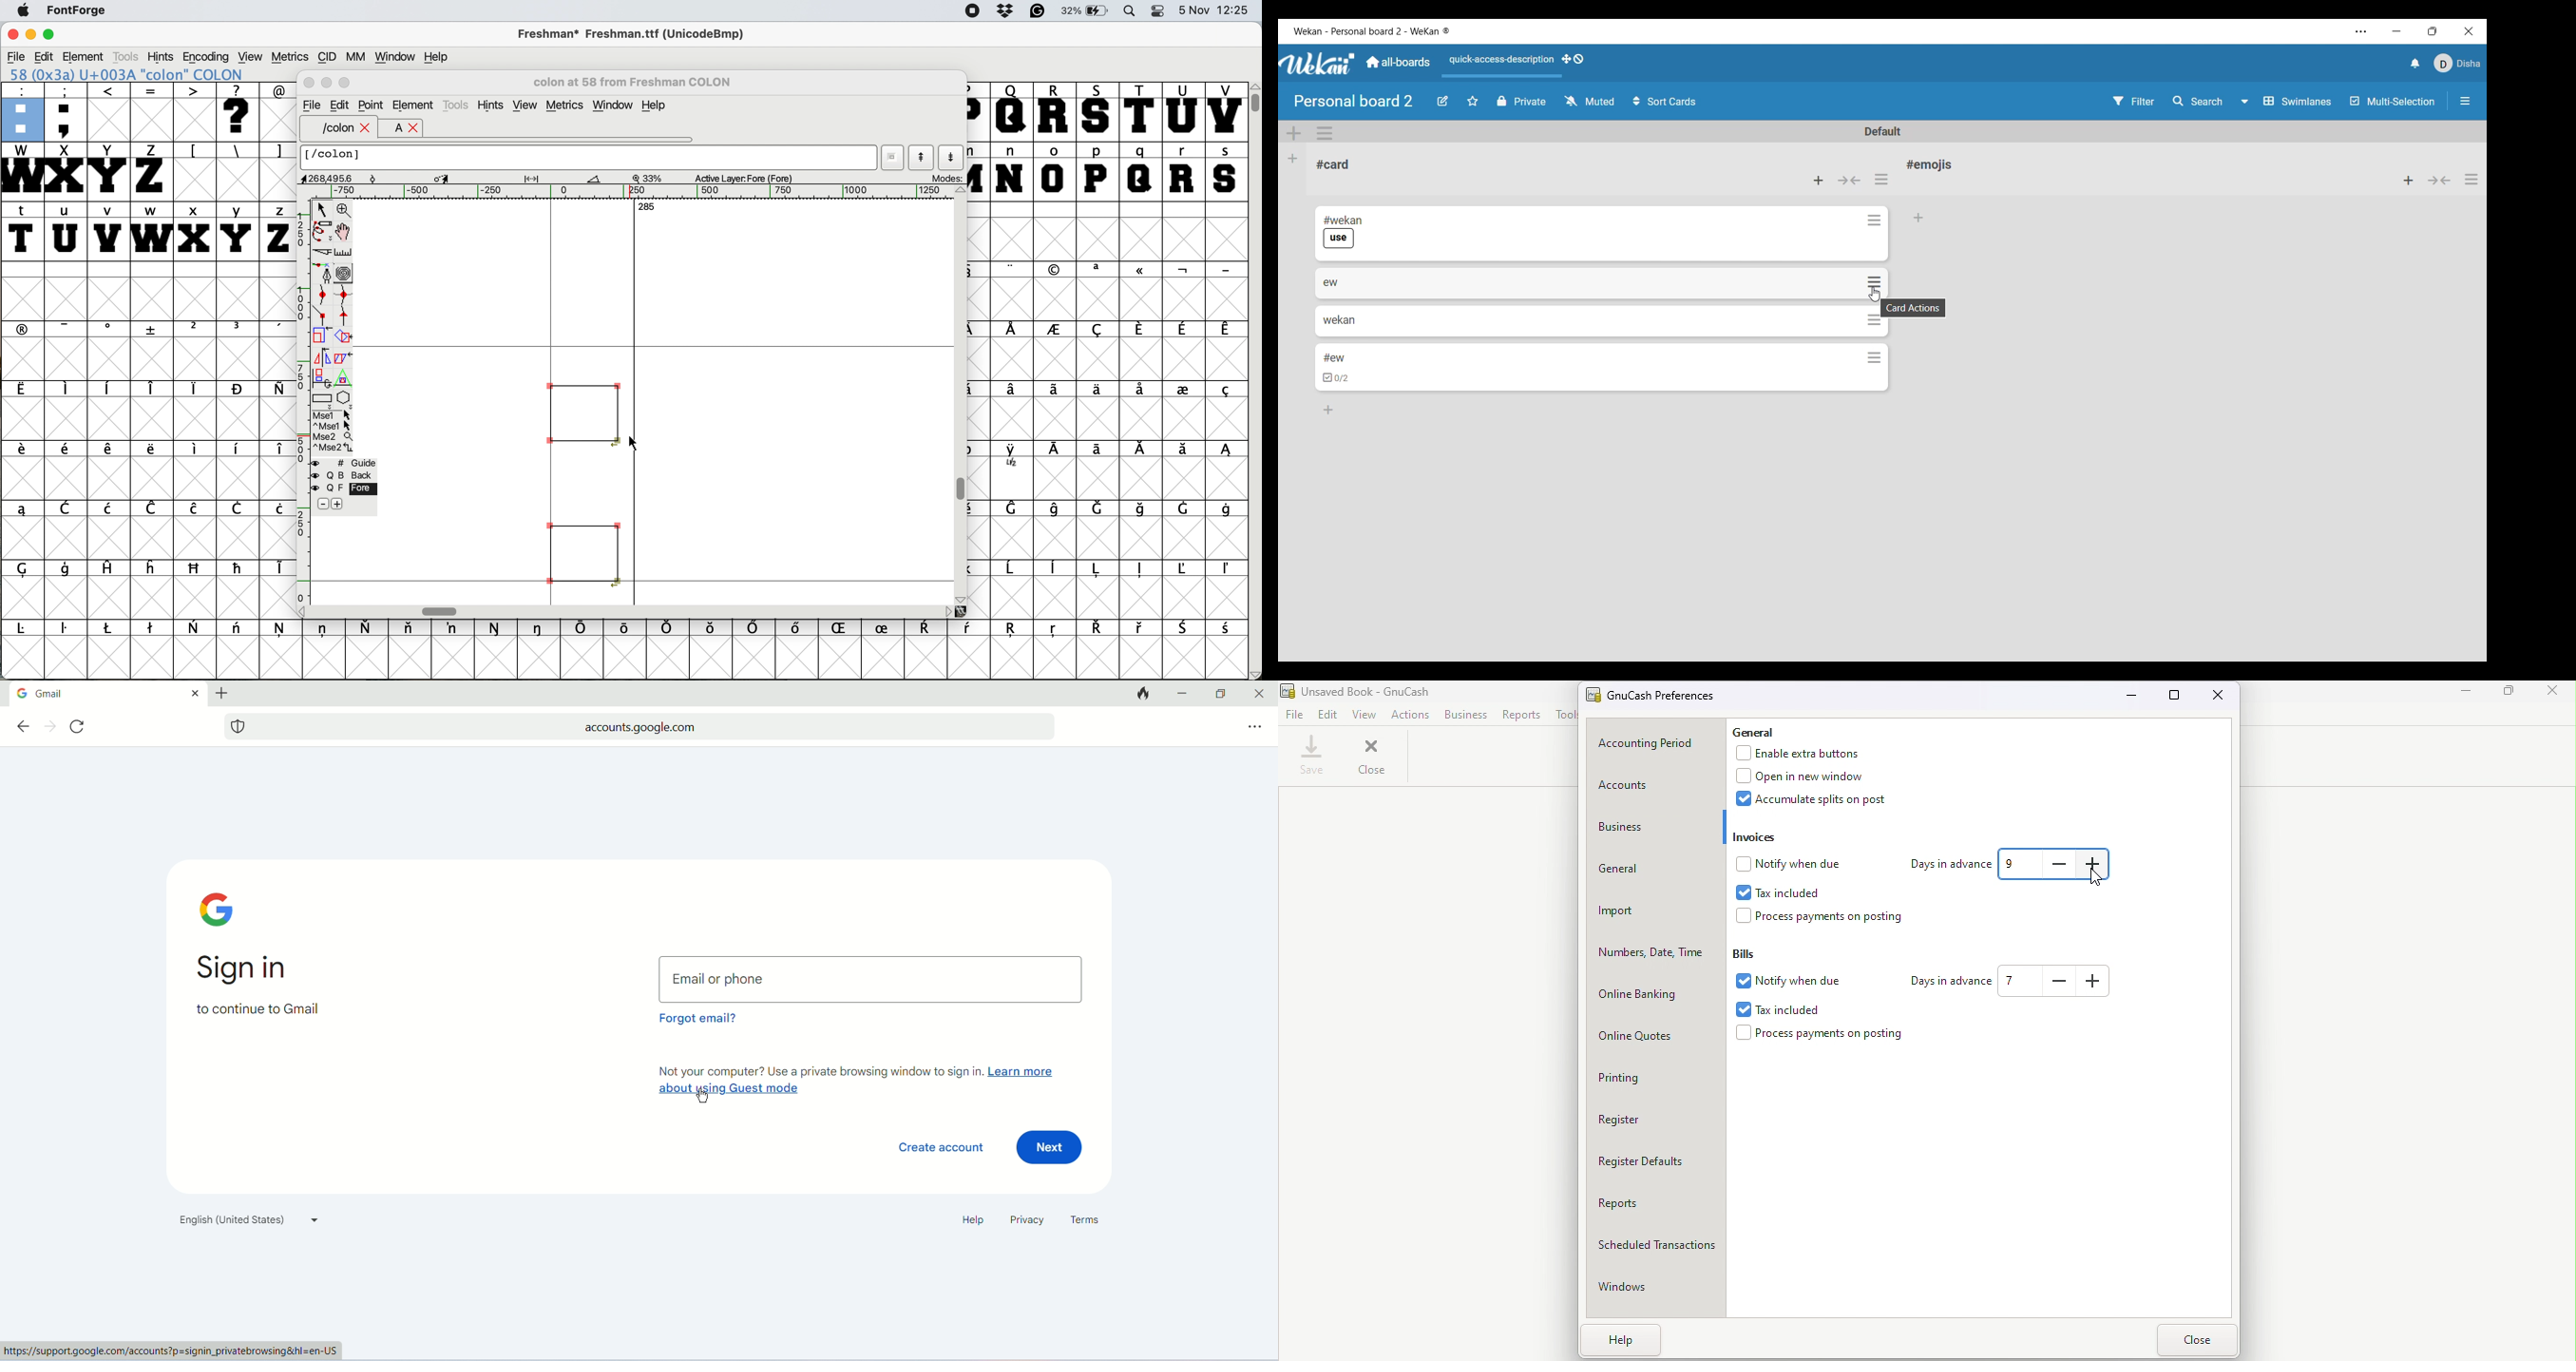 Image resolution: width=2576 pixels, height=1372 pixels. Describe the element at coordinates (281, 631) in the screenshot. I see `symbol` at that location.